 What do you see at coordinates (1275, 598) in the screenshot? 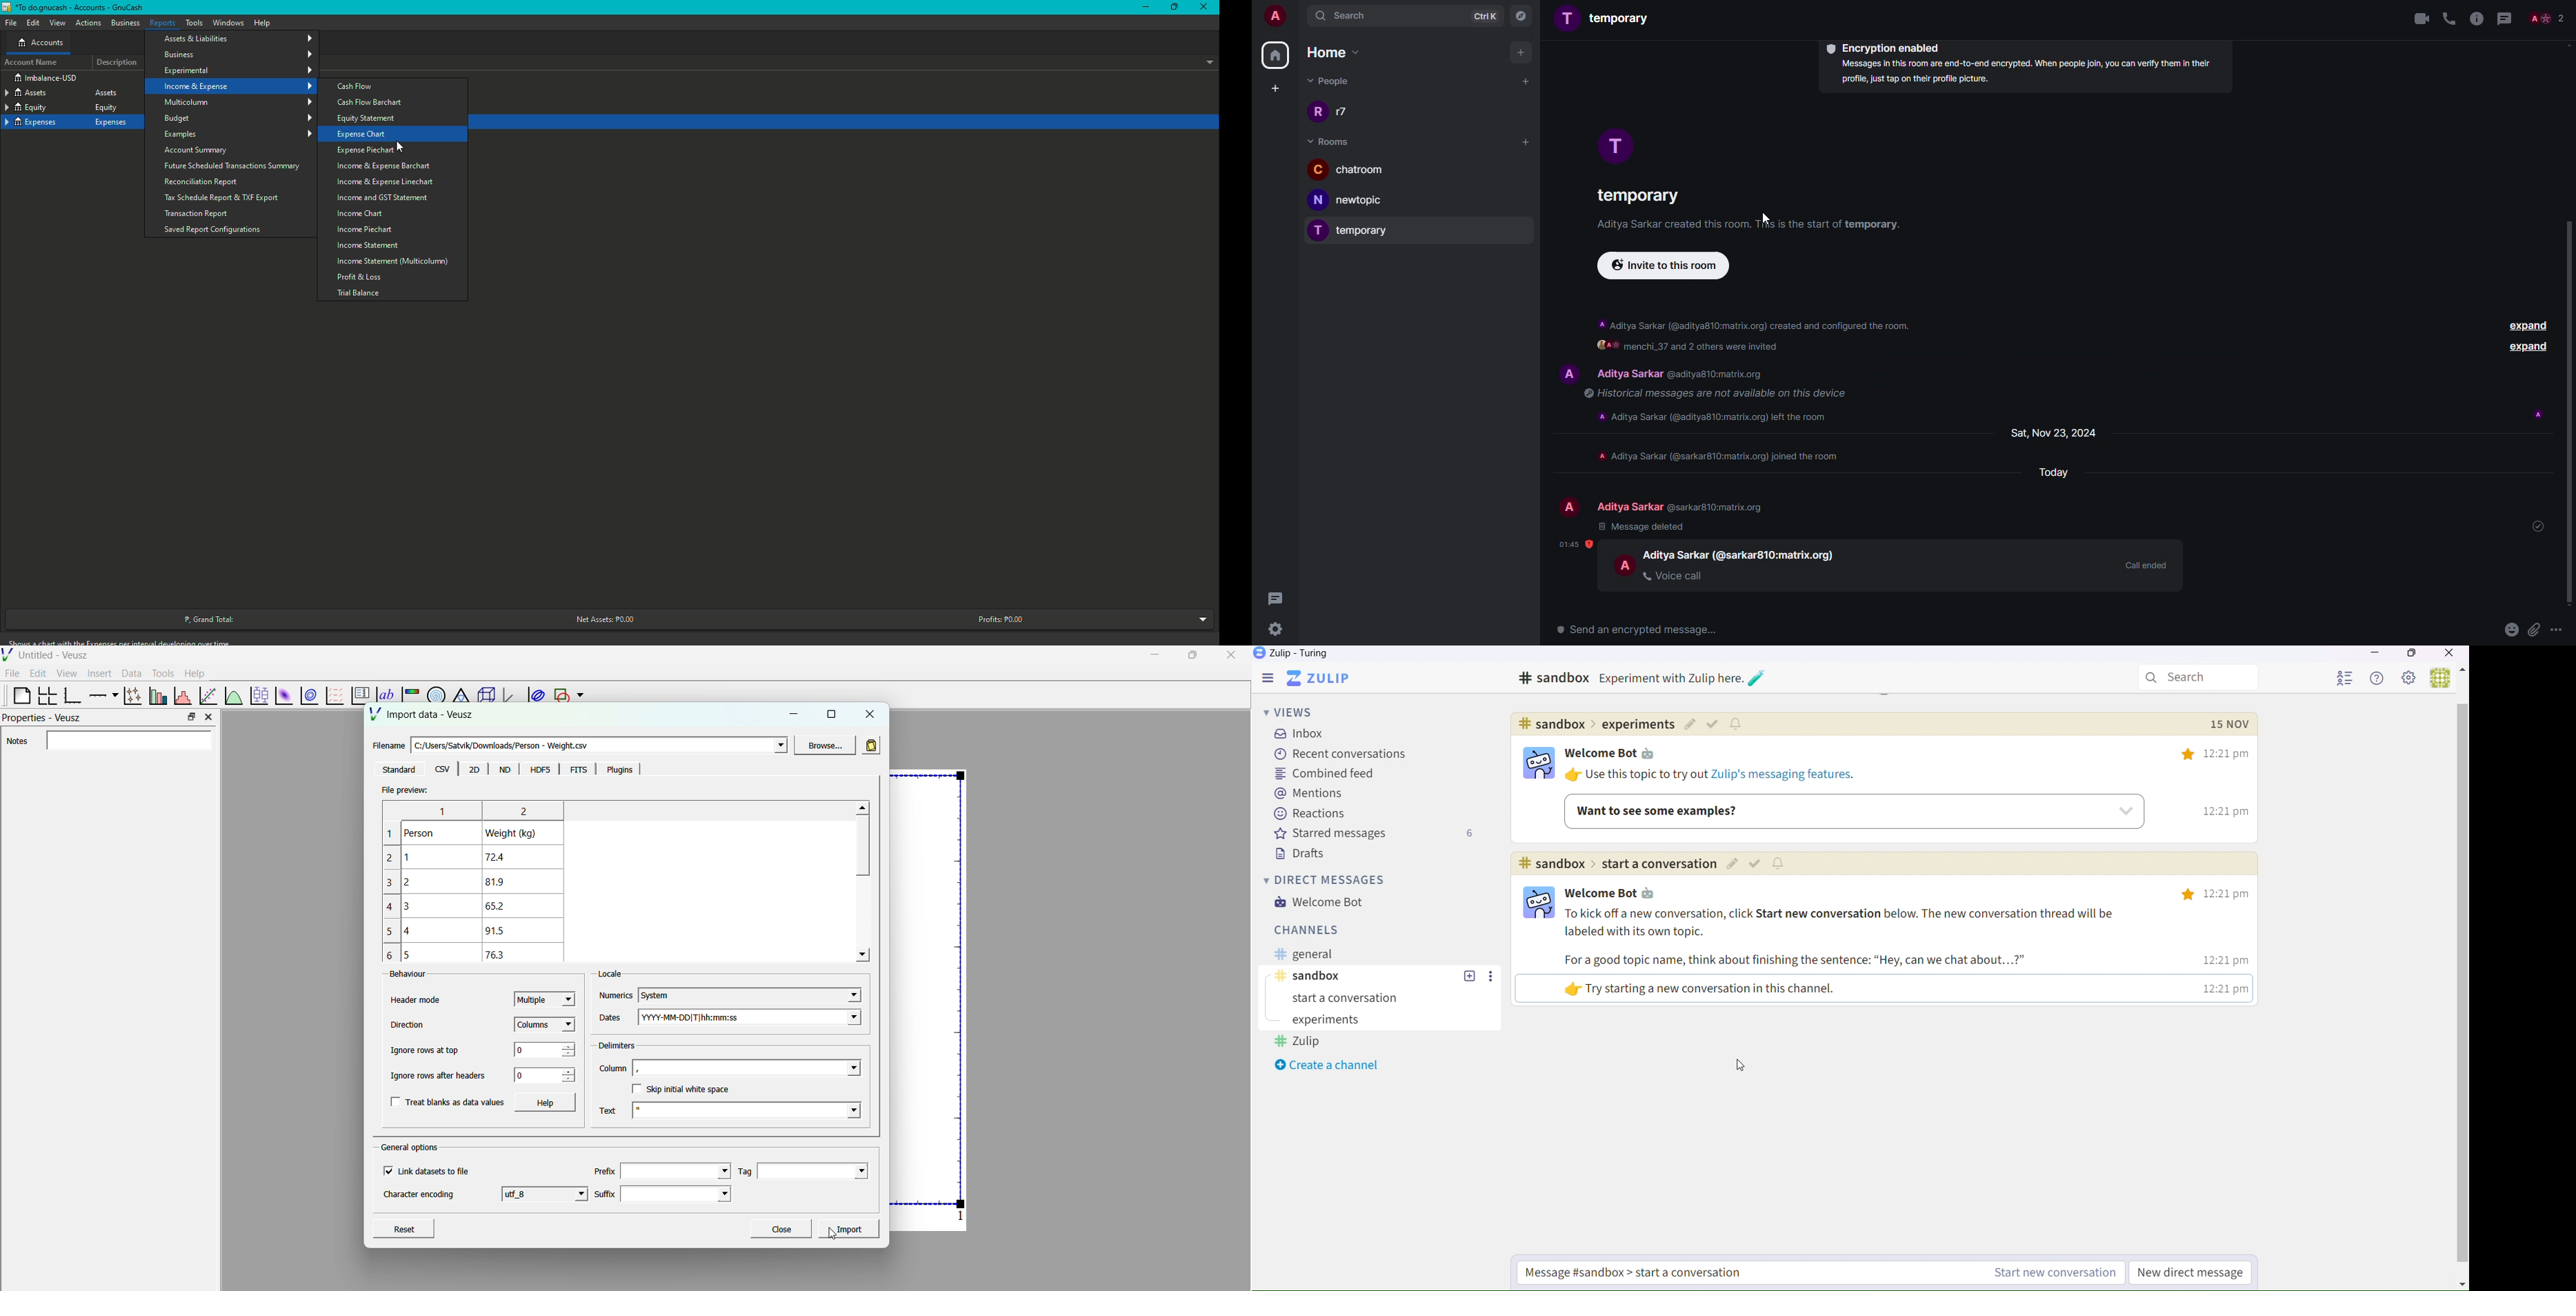
I see `threads` at bounding box center [1275, 598].